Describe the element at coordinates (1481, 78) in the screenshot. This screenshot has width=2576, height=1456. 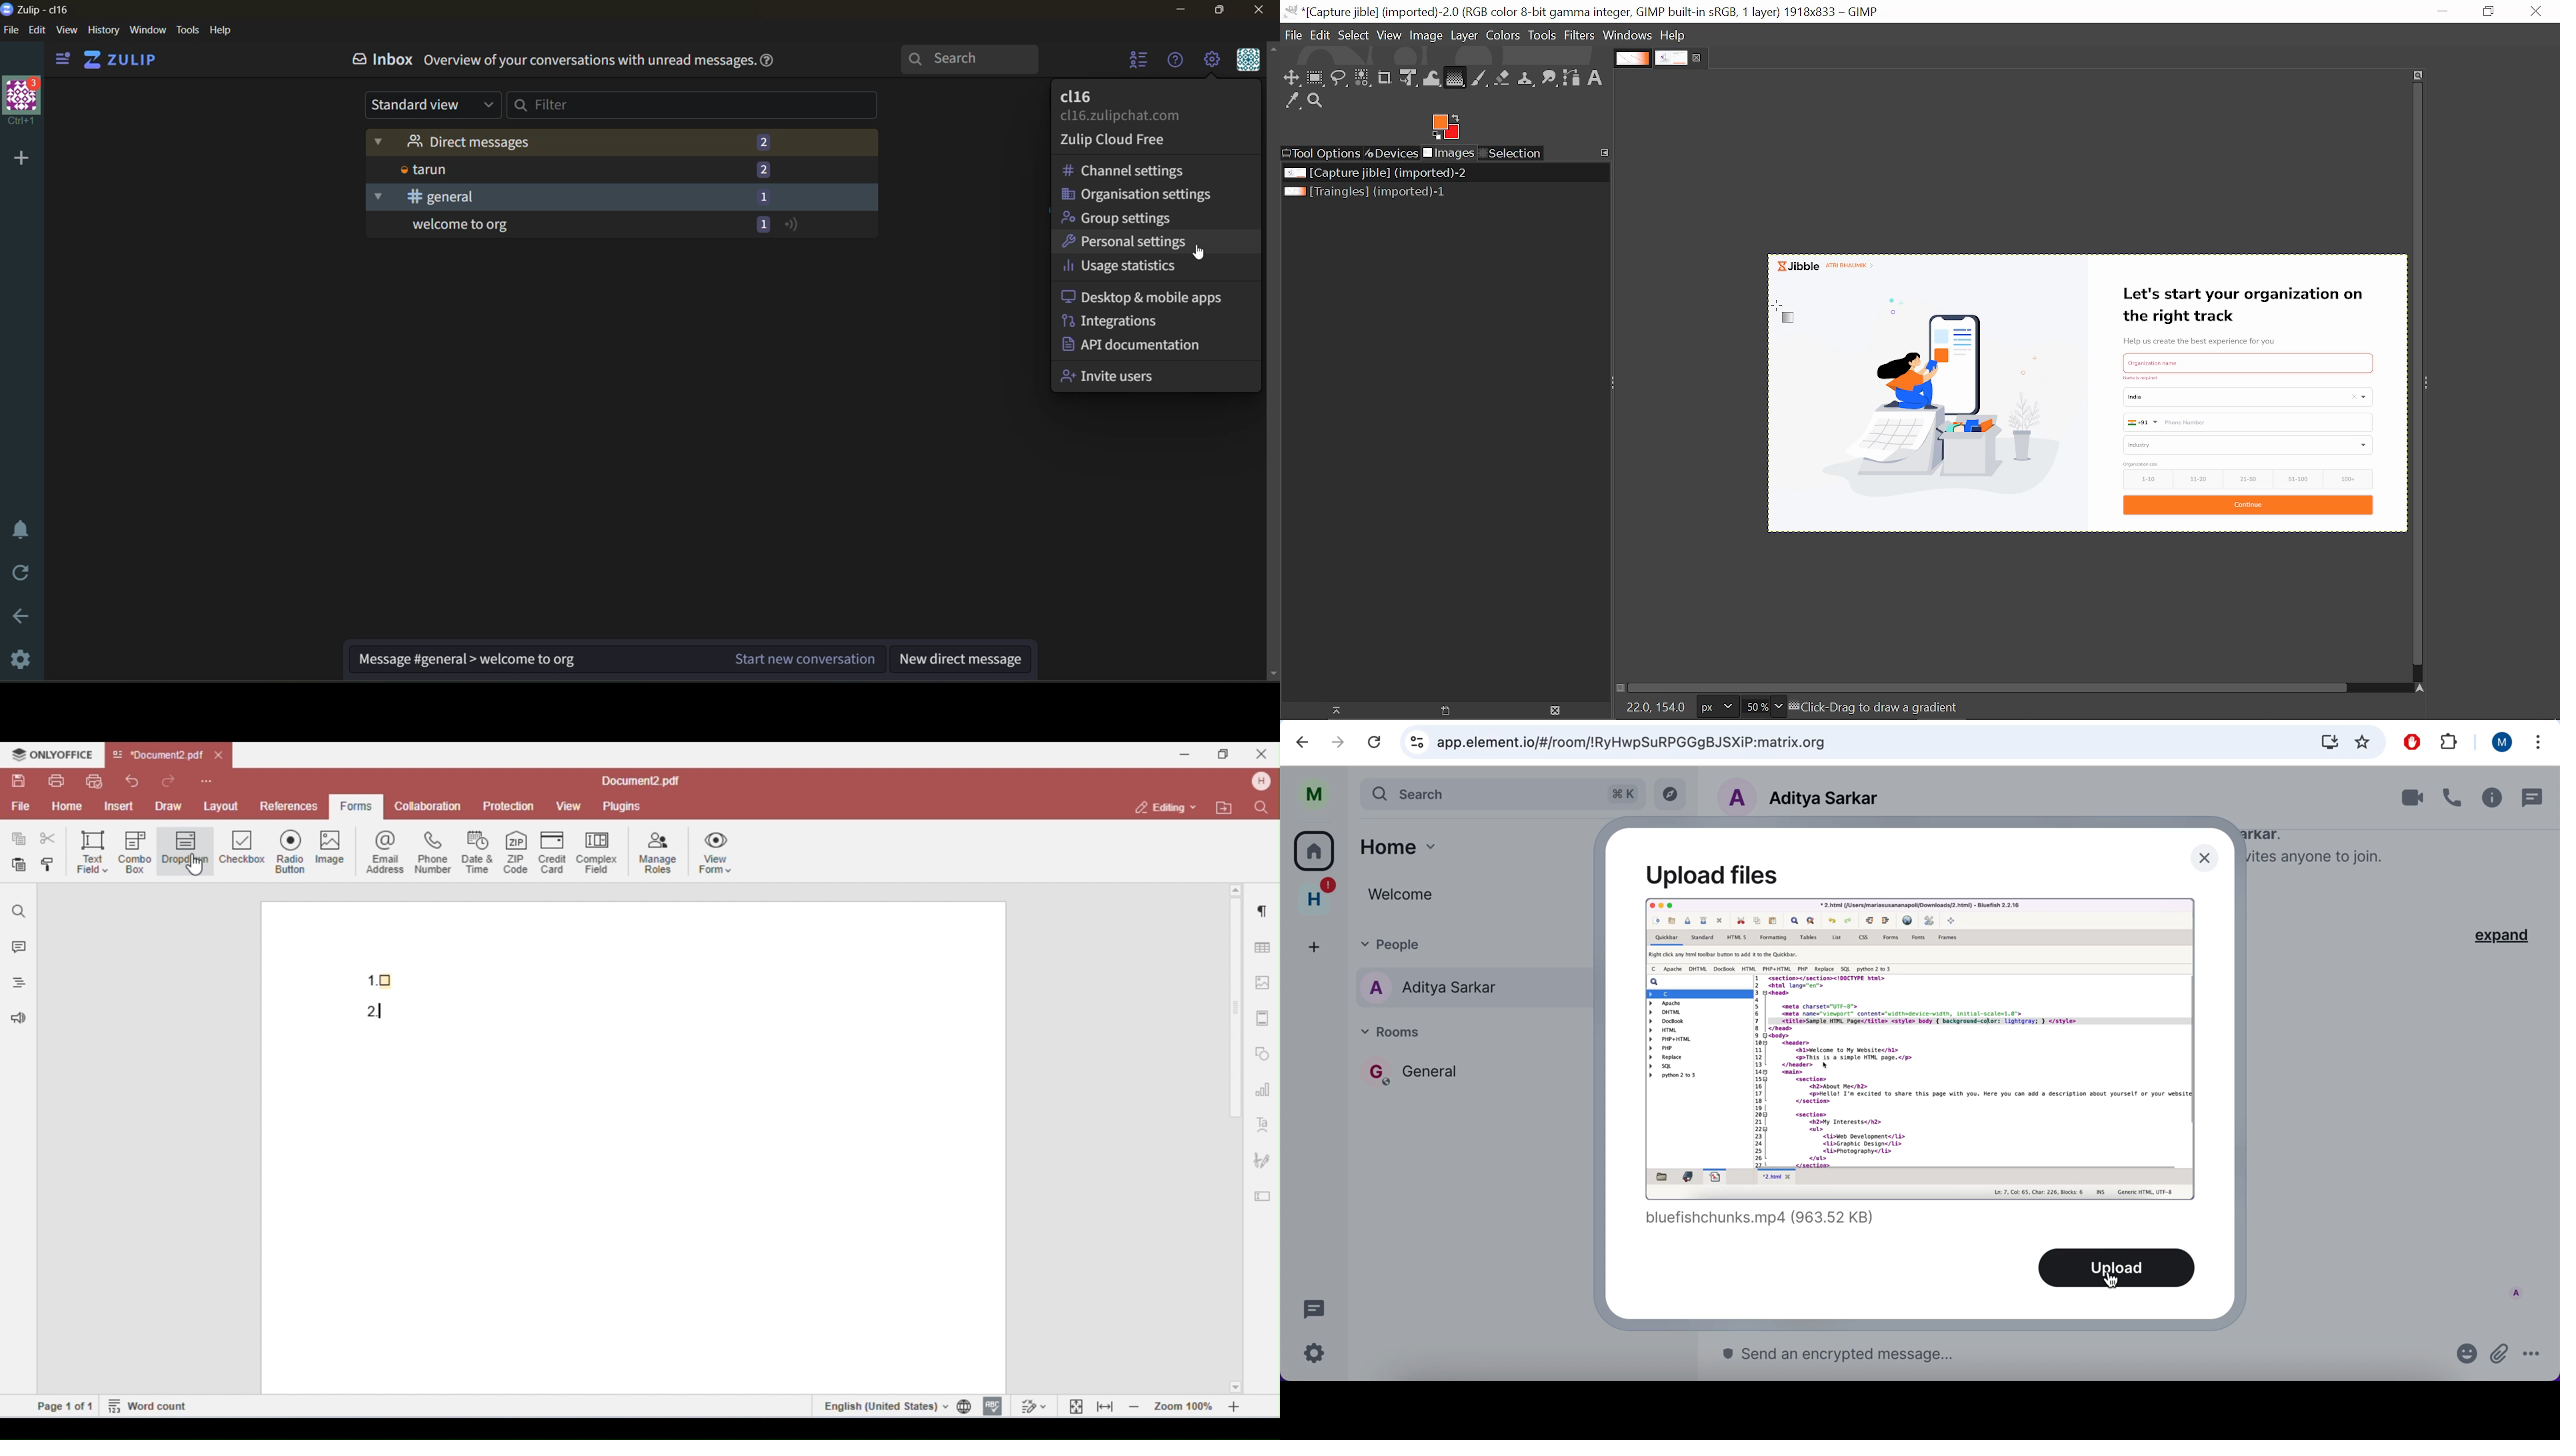
I see `Paintbrush tool` at that location.